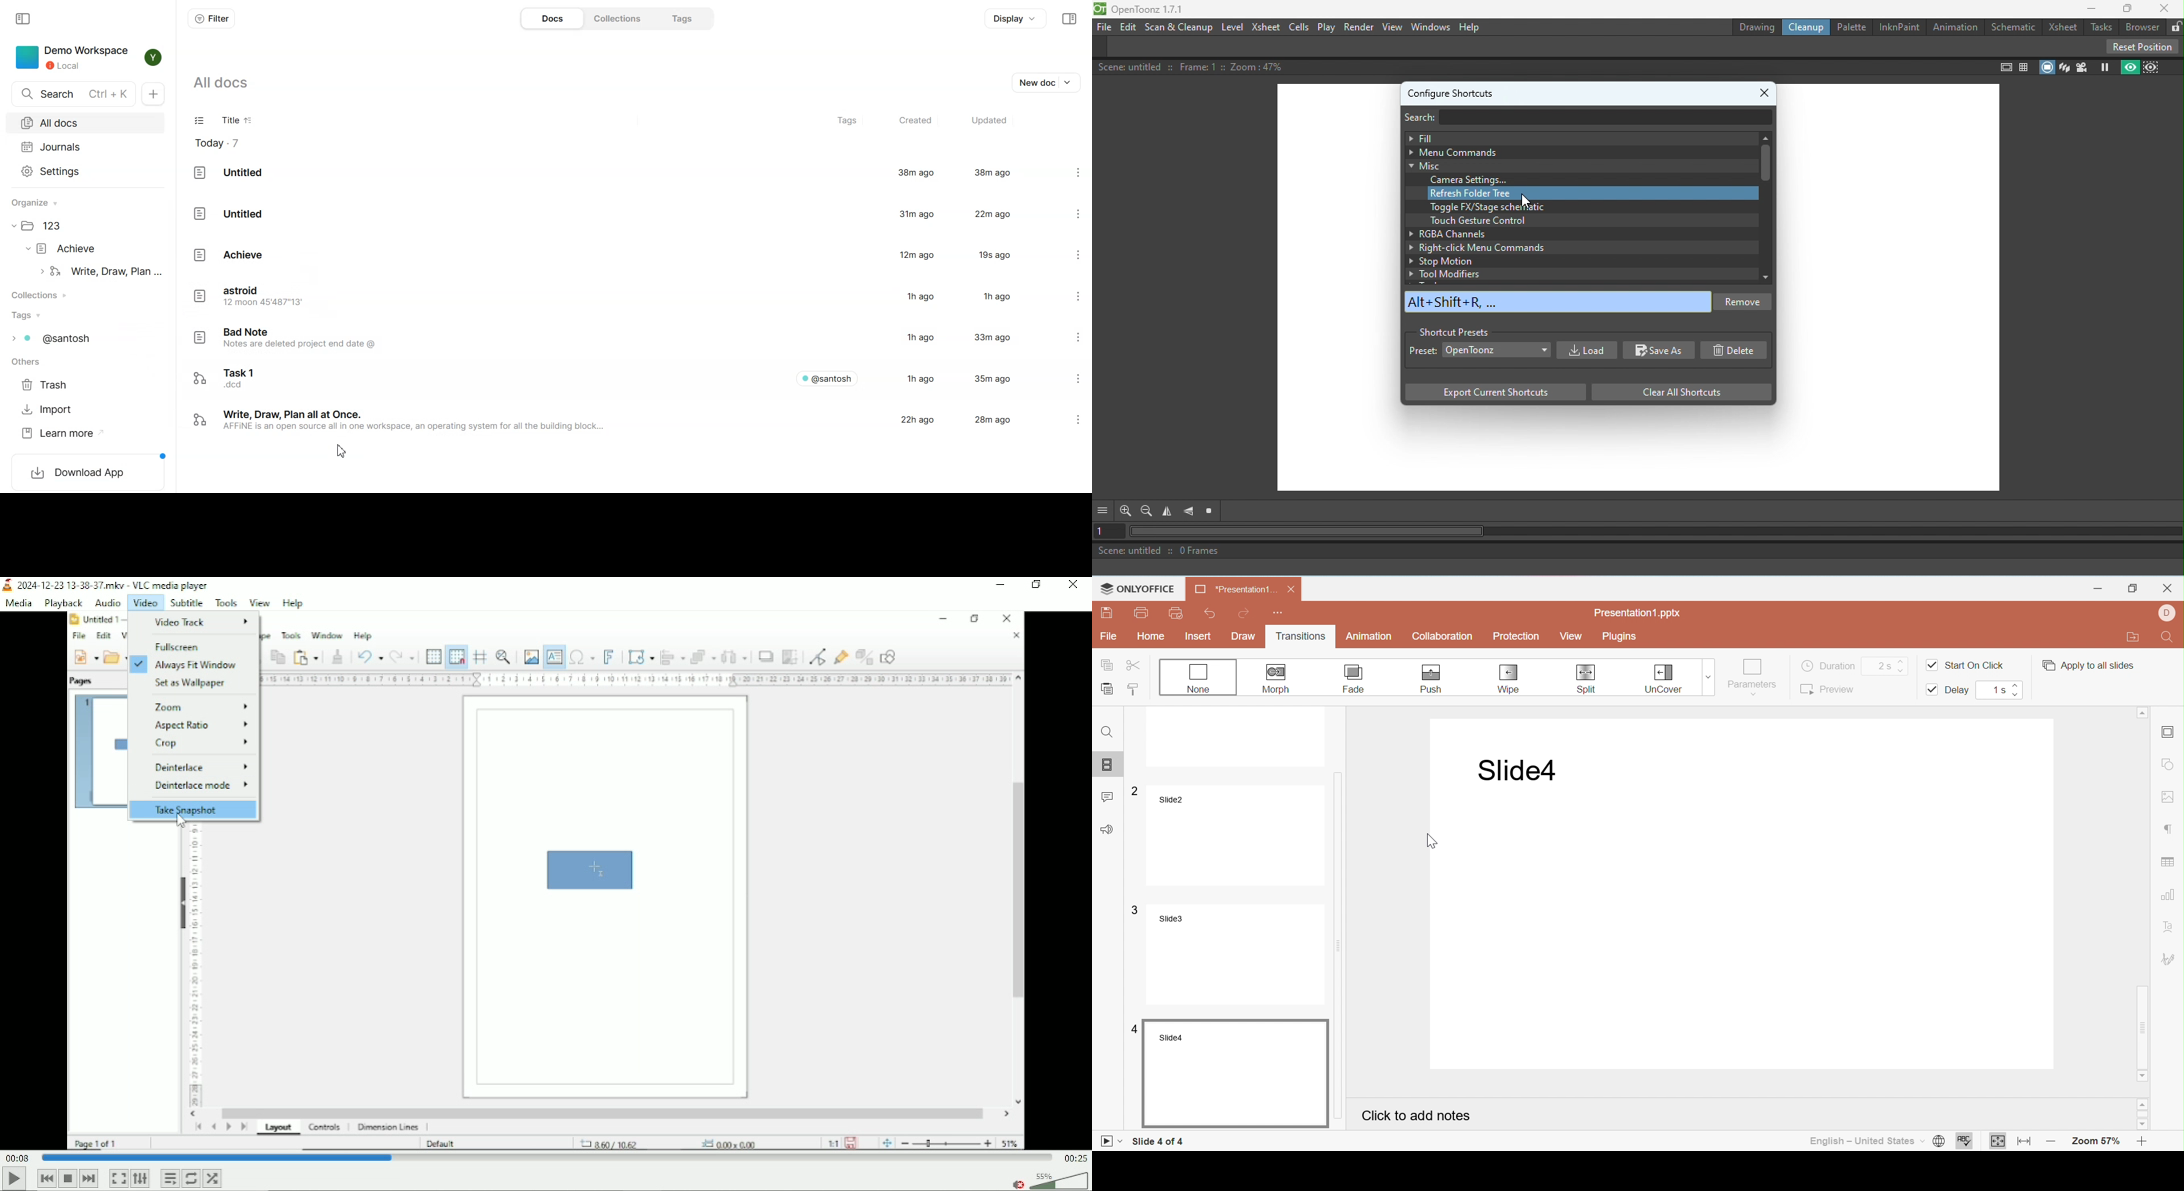 The width and height of the screenshot is (2184, 1204). I want to click on Uncover, so click(1666, 678).